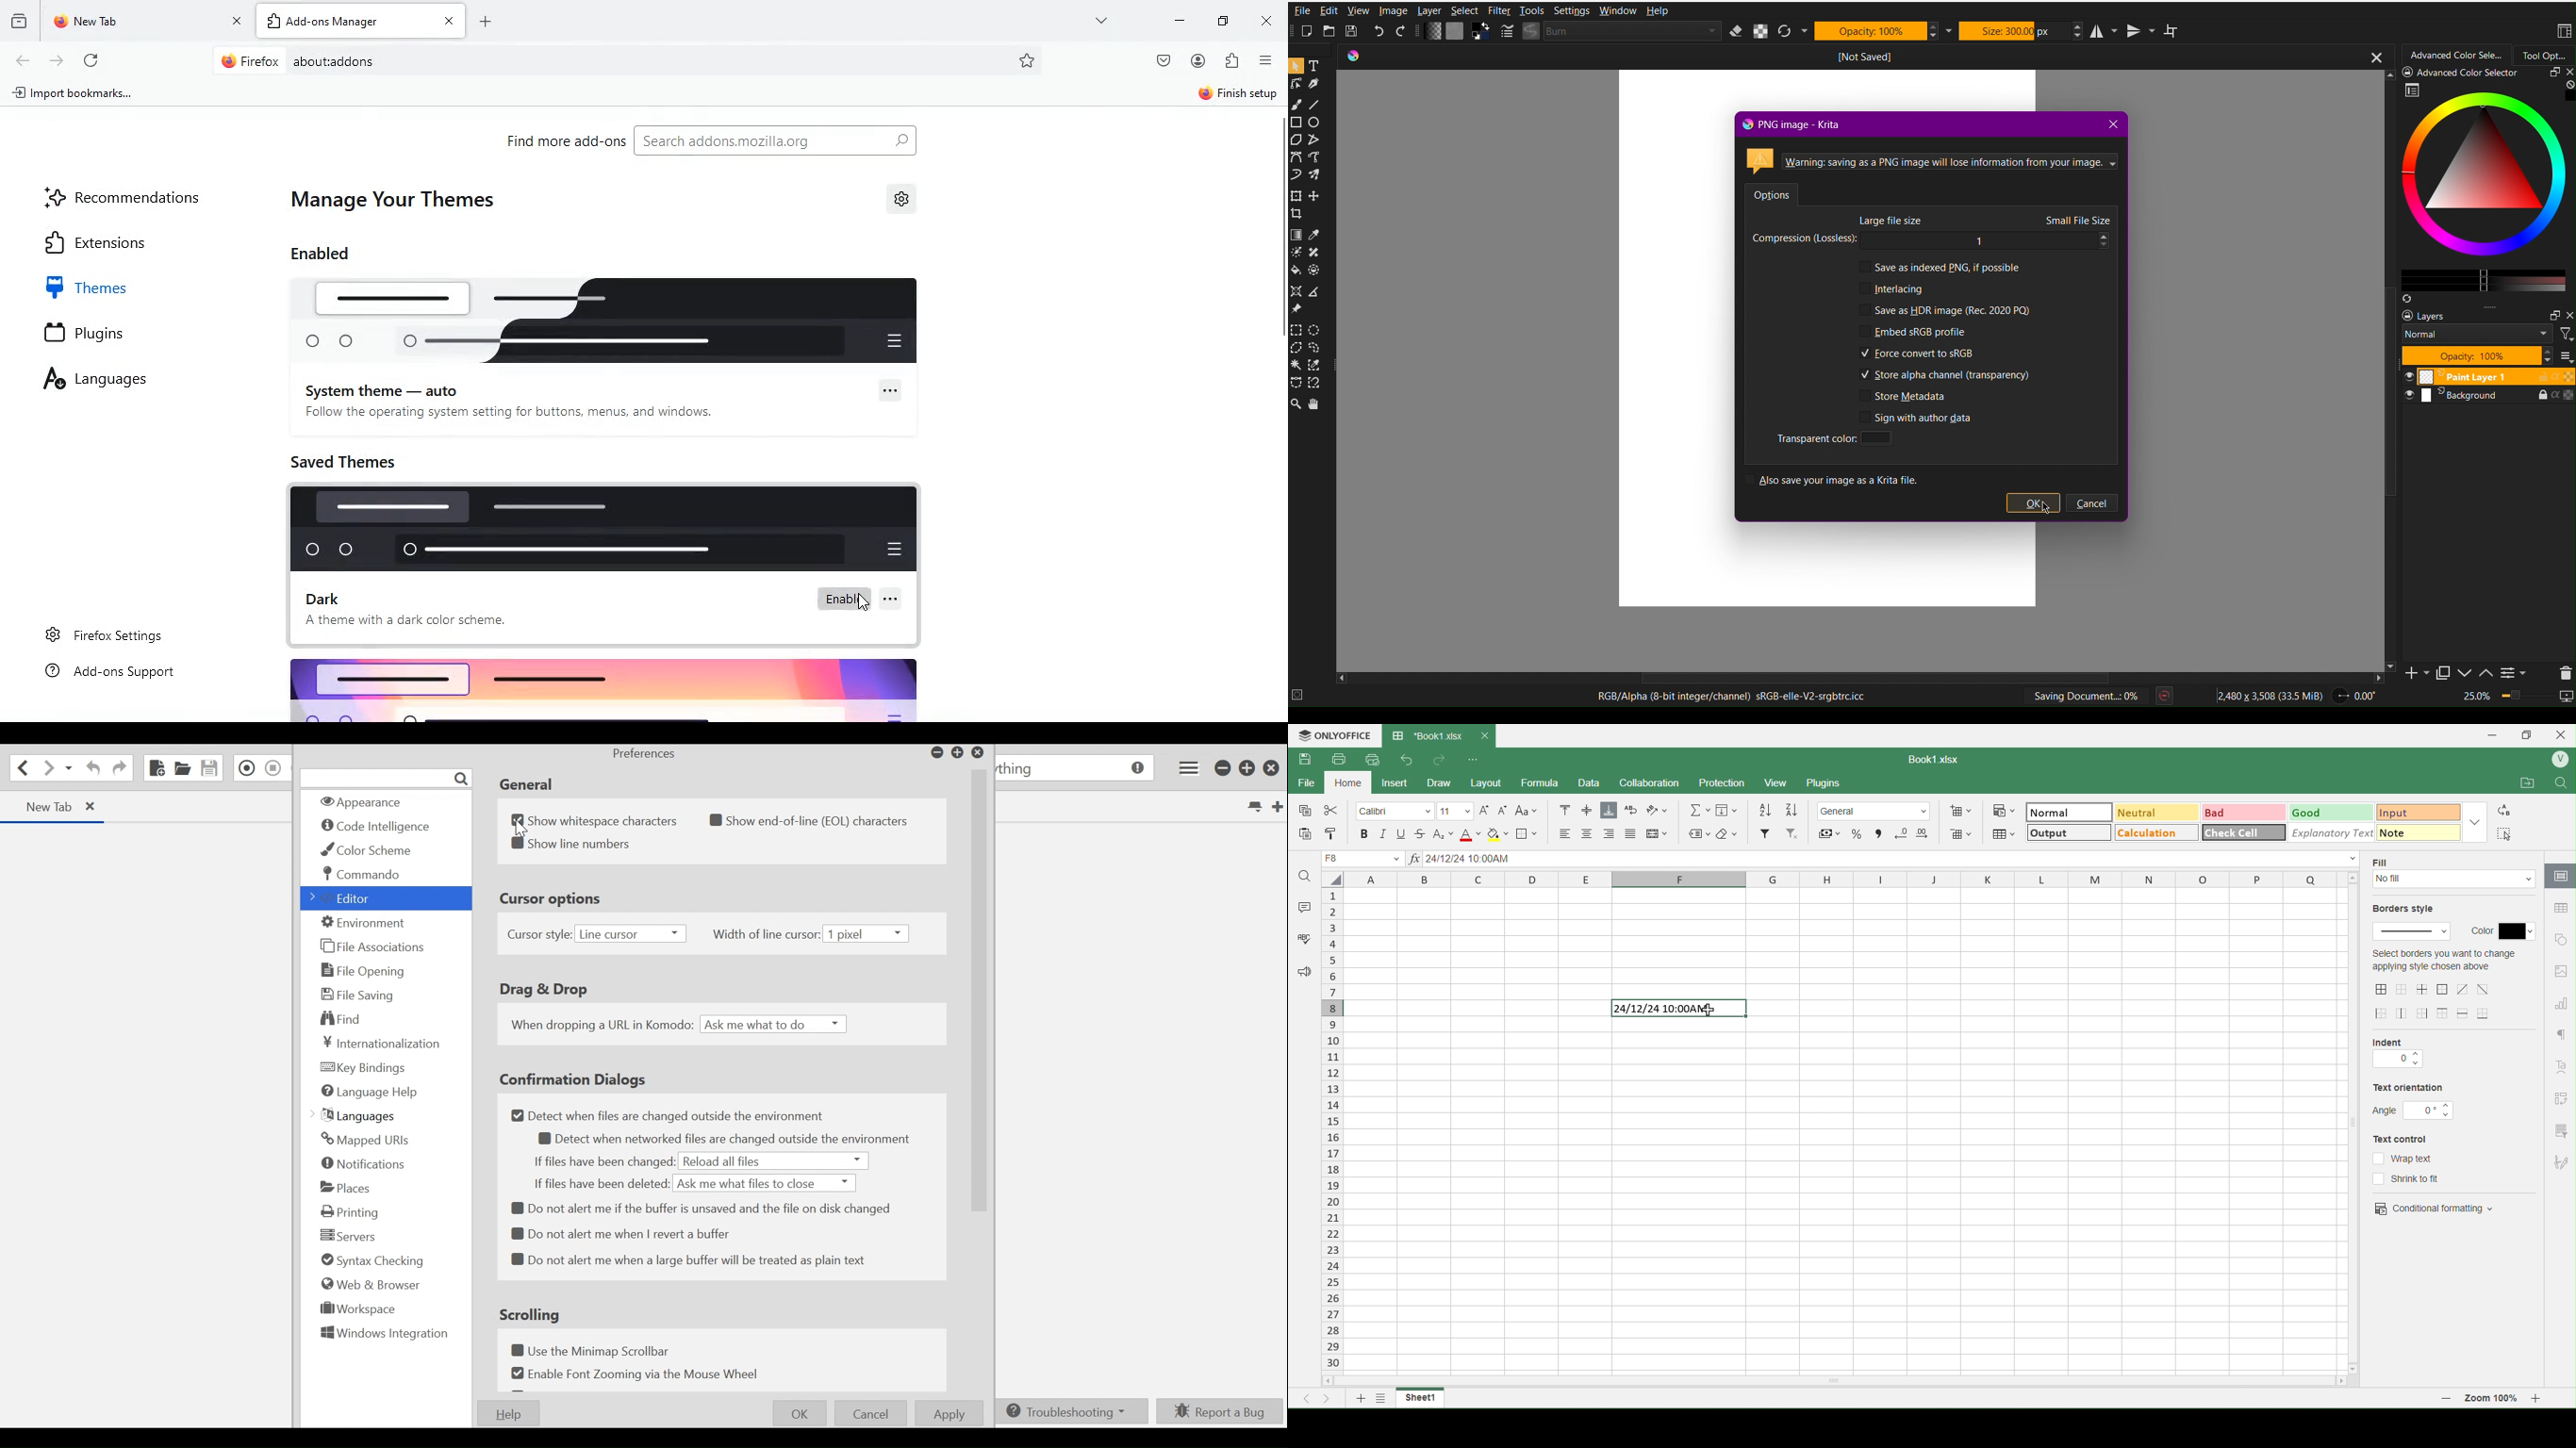  I want to click on Number Format, so click(1877, 810).